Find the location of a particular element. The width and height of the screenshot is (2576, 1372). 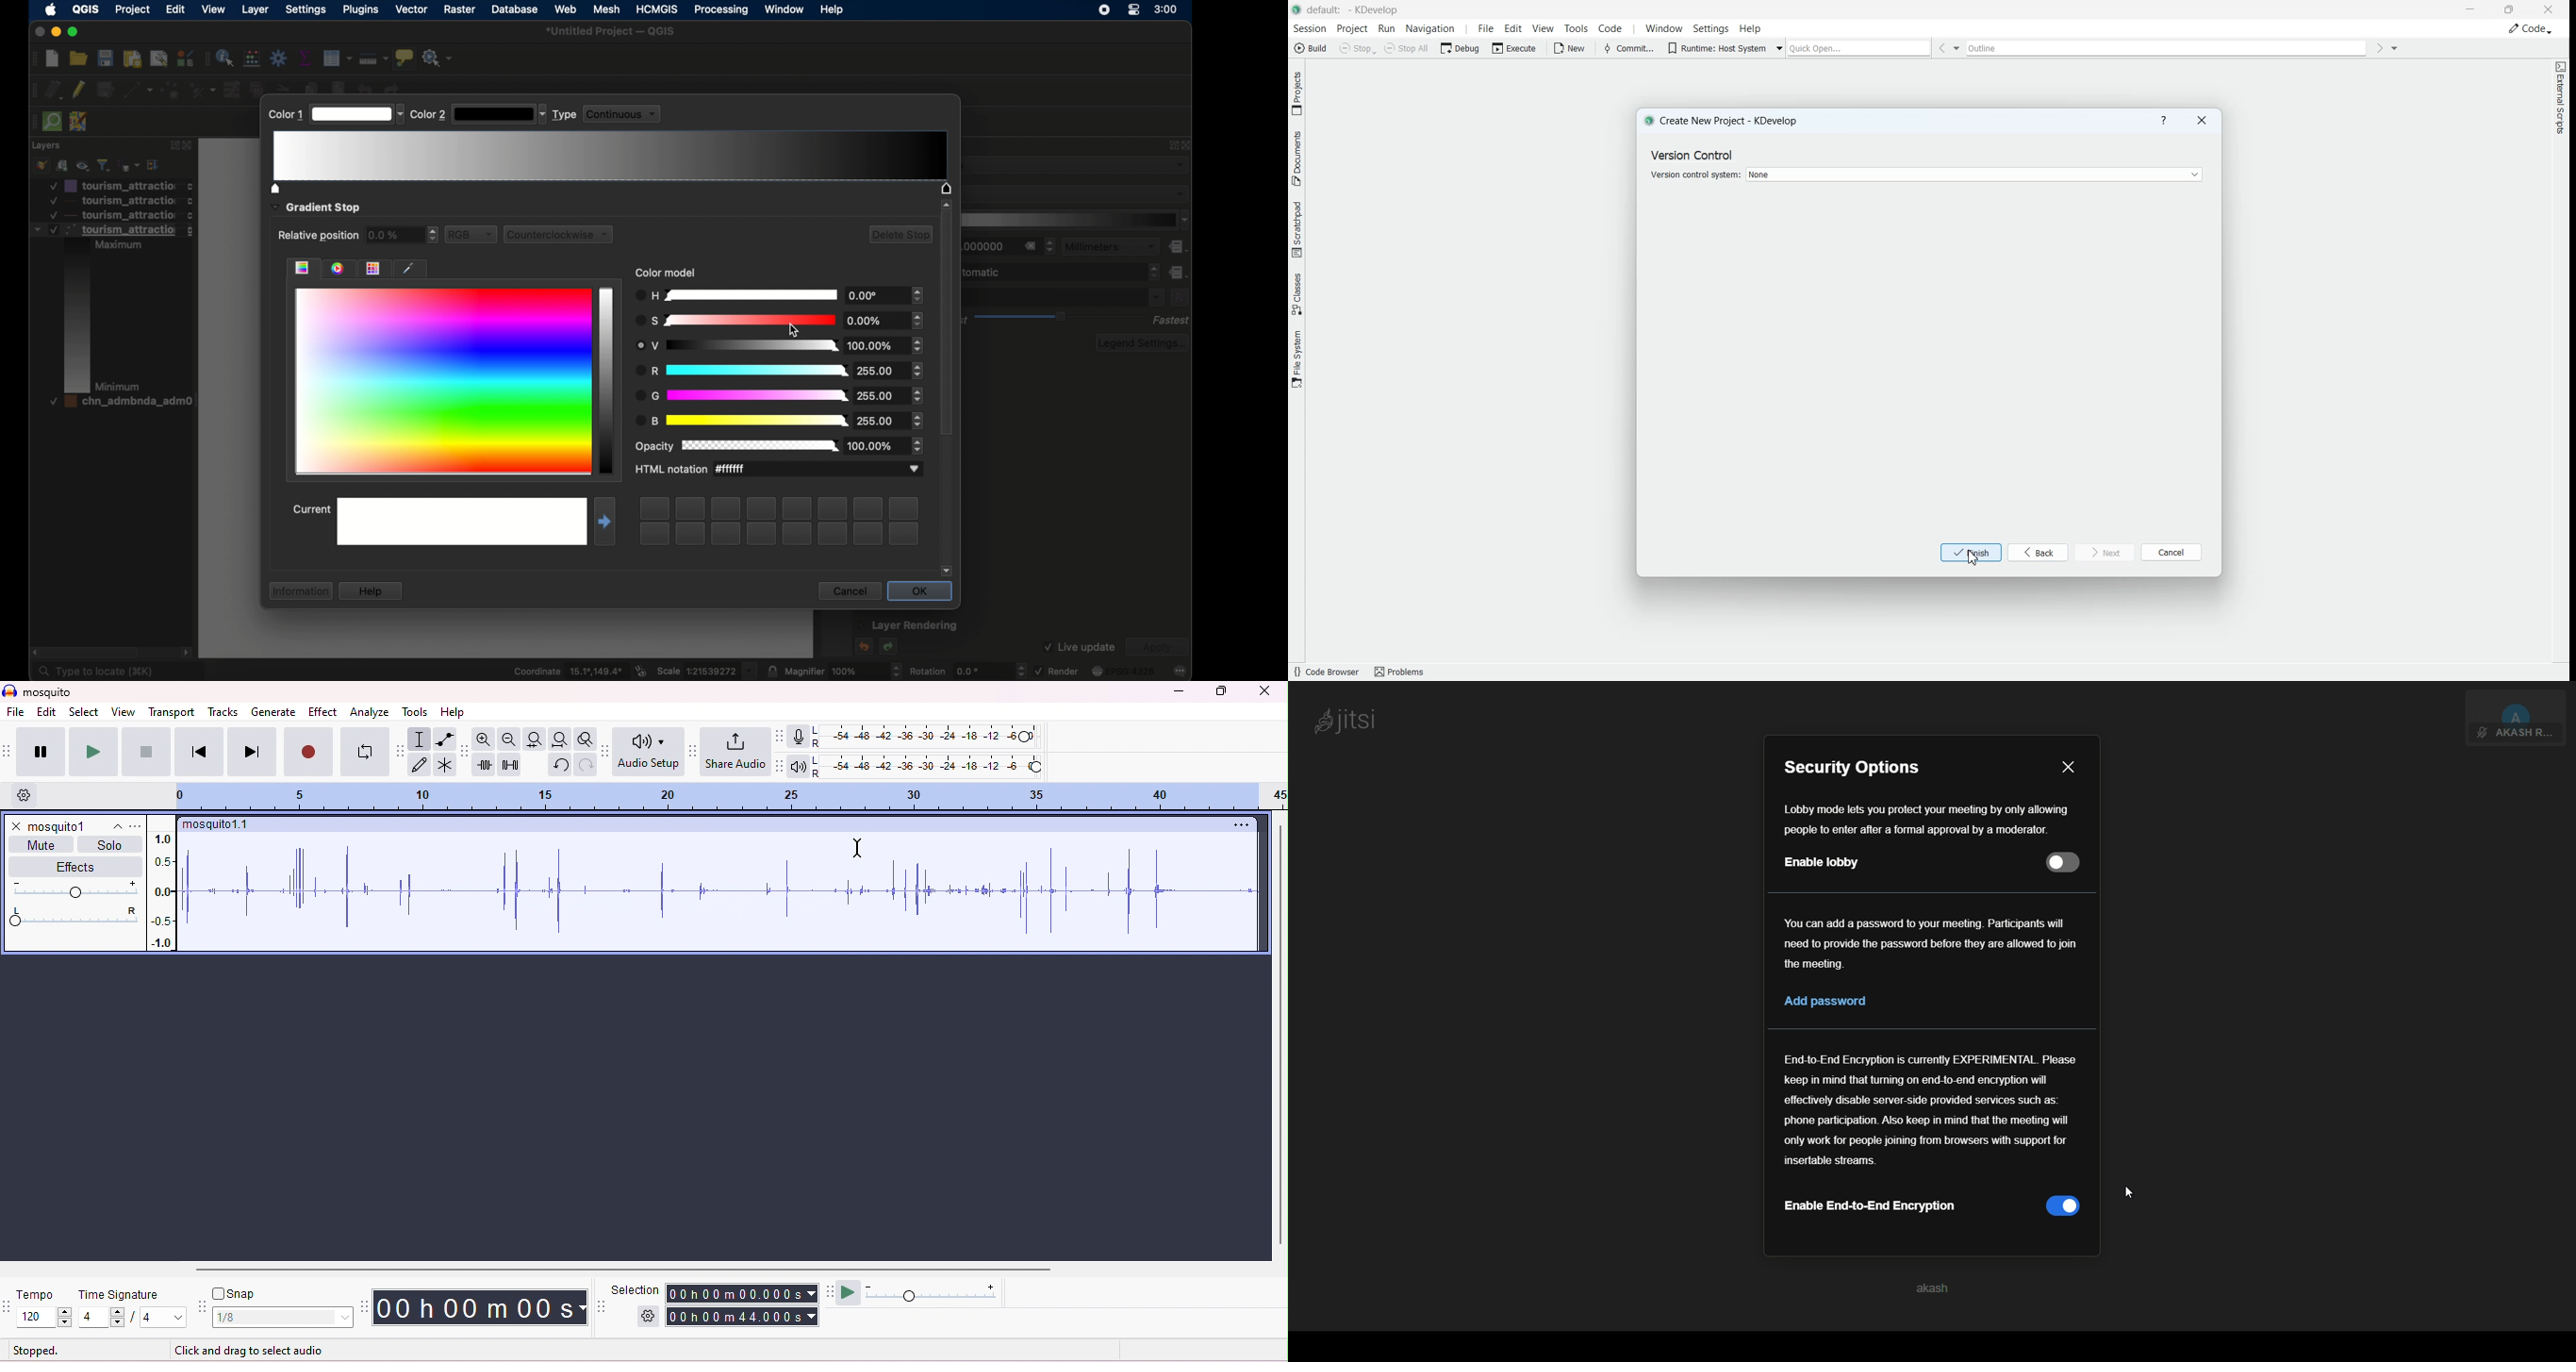

close is located at coordinates (189, 147).